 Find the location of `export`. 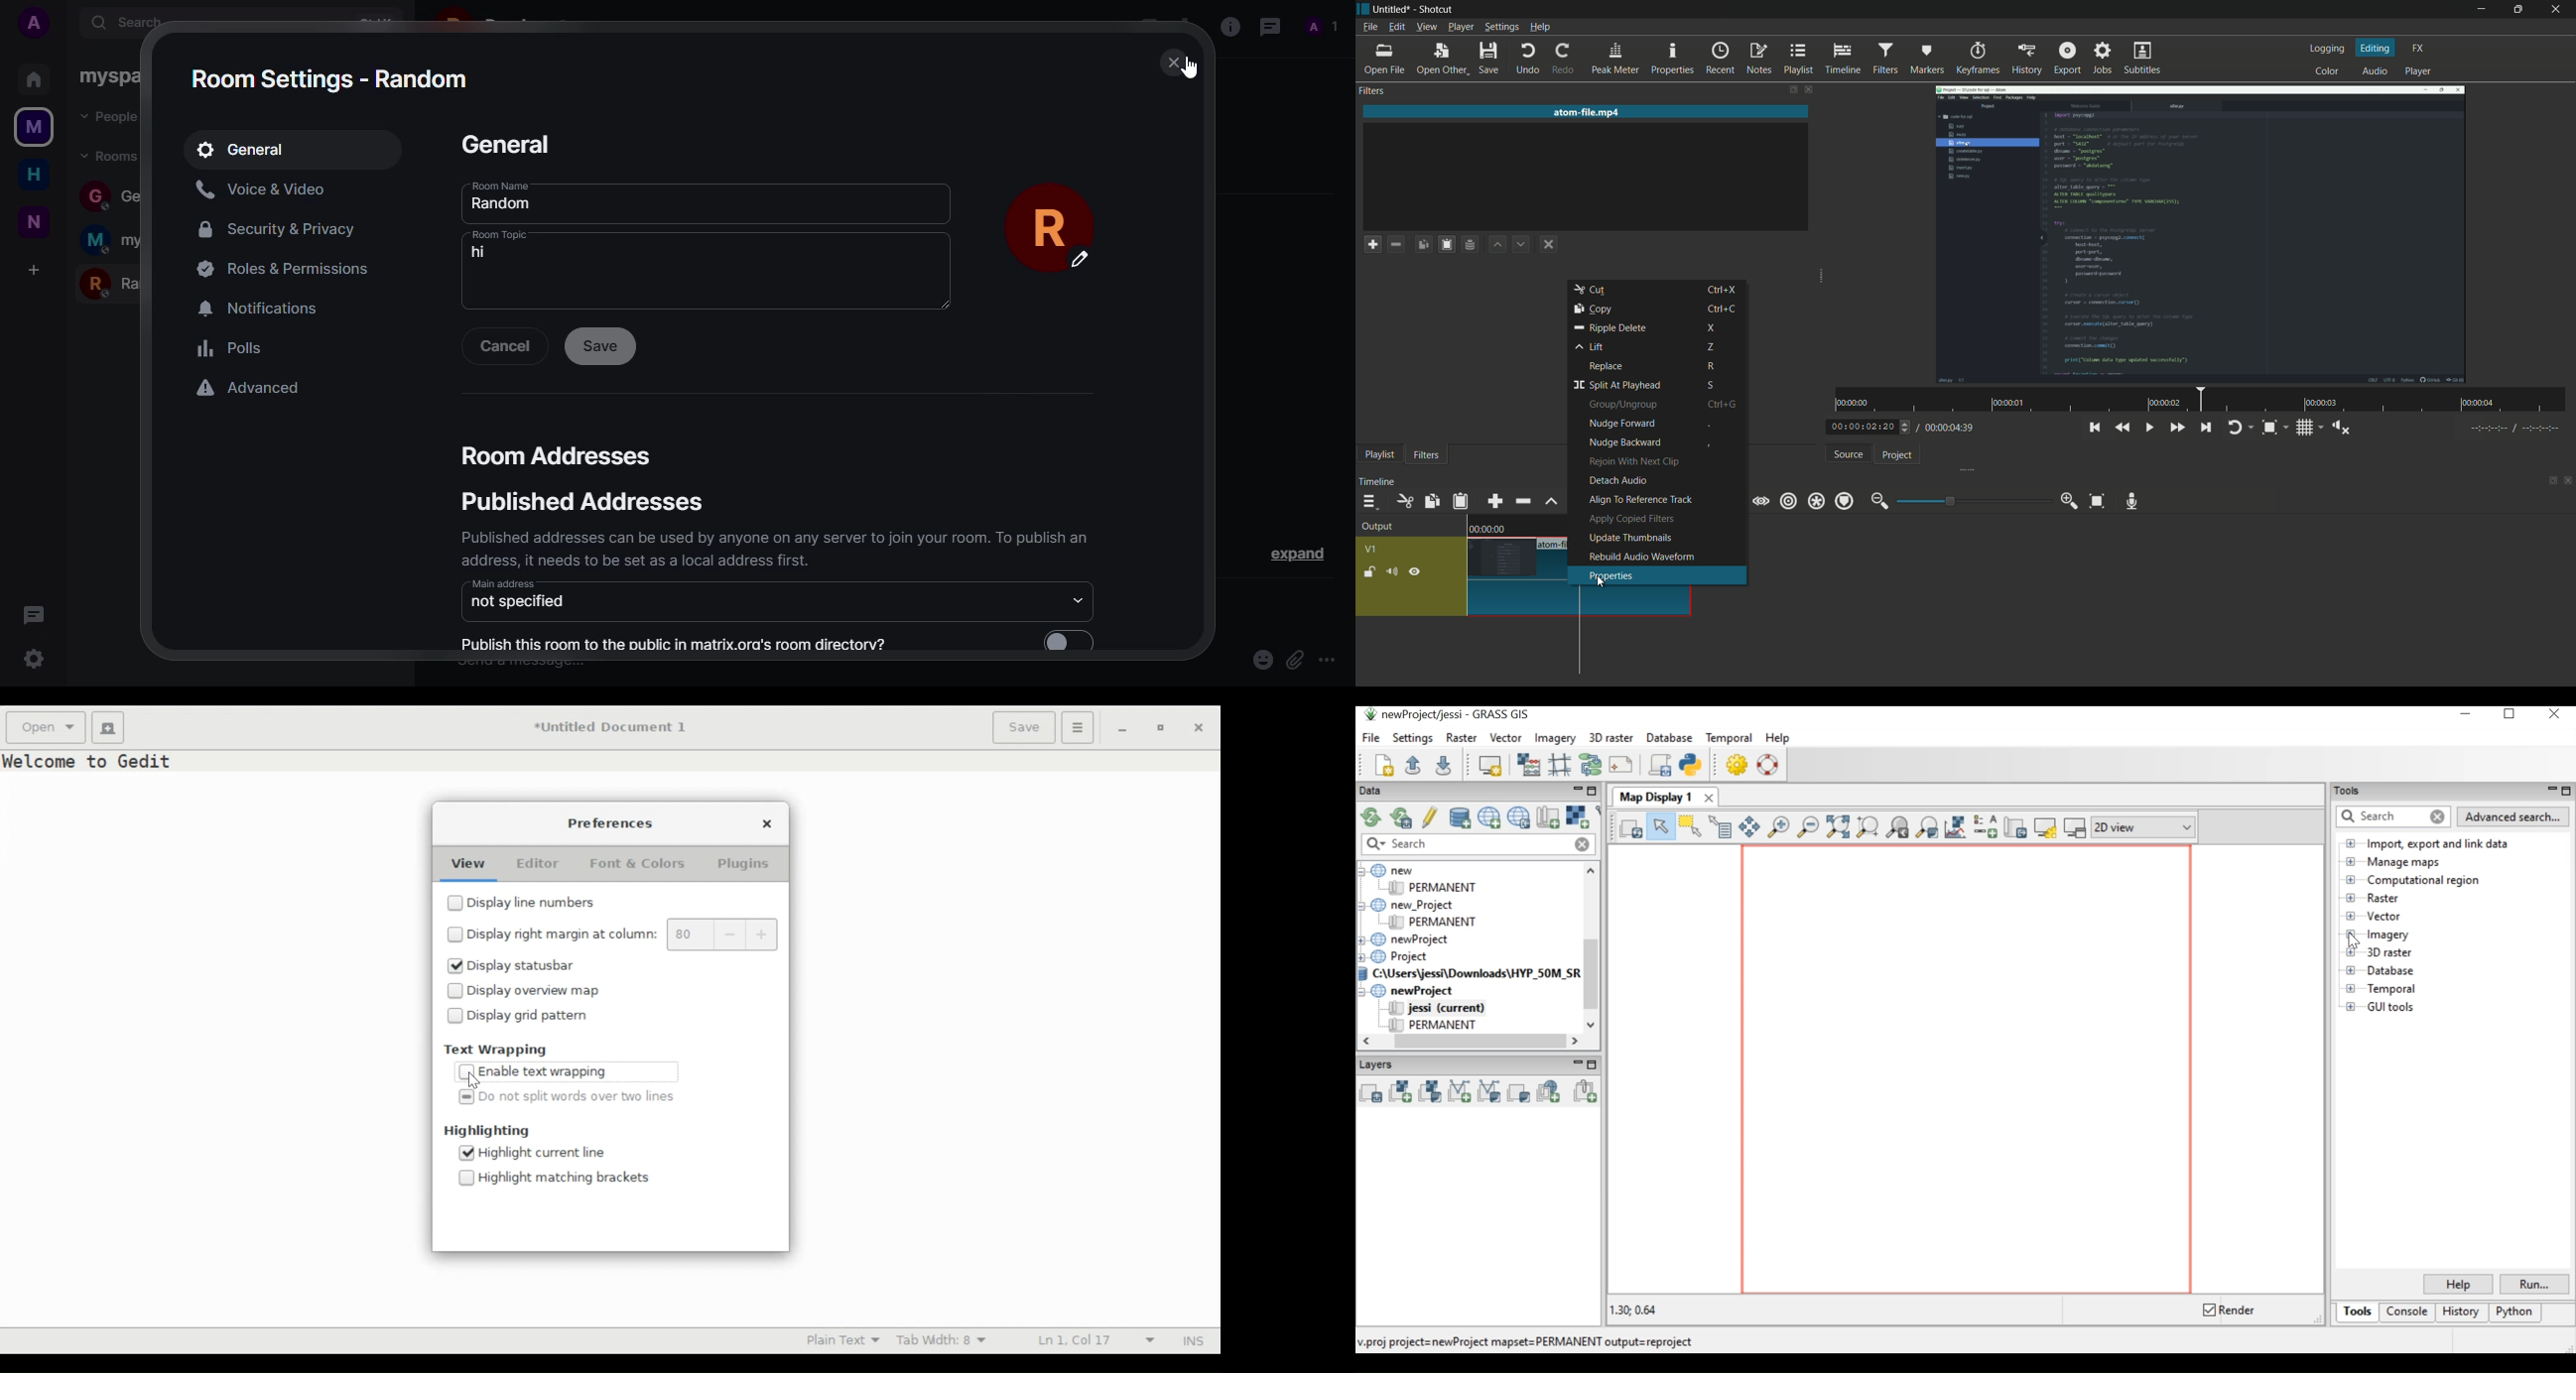

export is located at coordinates (2068, 58).